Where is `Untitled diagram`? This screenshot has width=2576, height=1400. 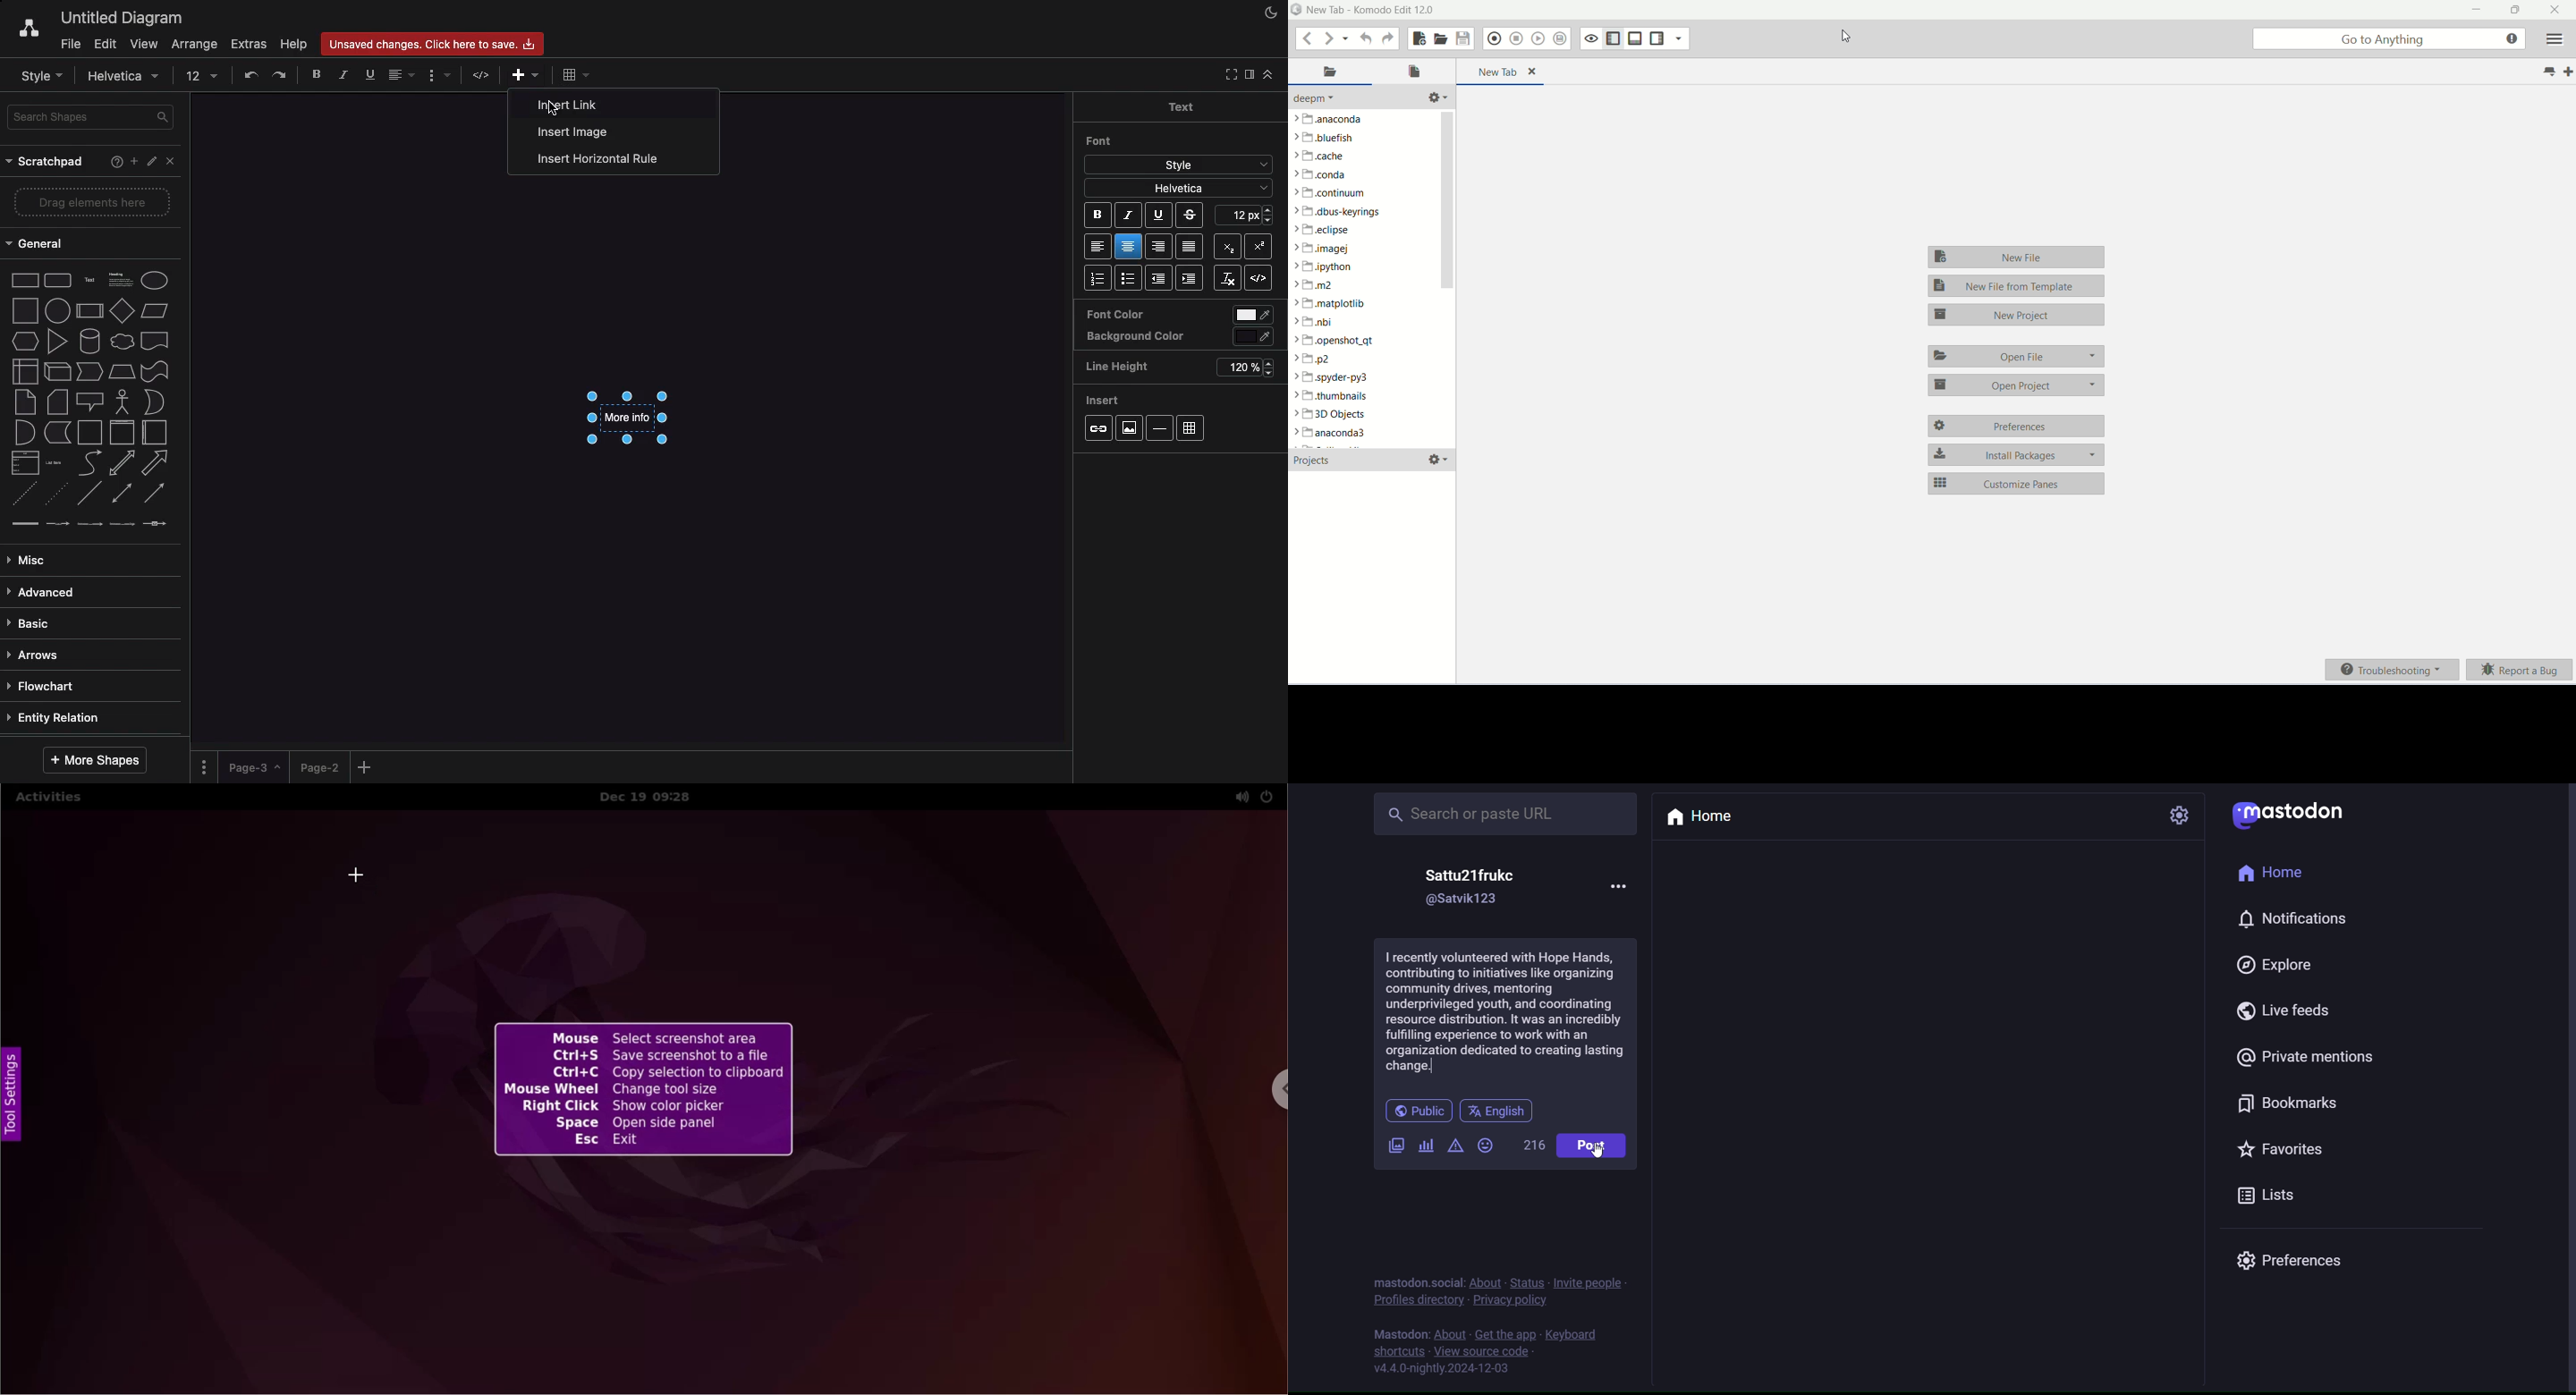
Untitled diagram is located at coordinates (116, 18).